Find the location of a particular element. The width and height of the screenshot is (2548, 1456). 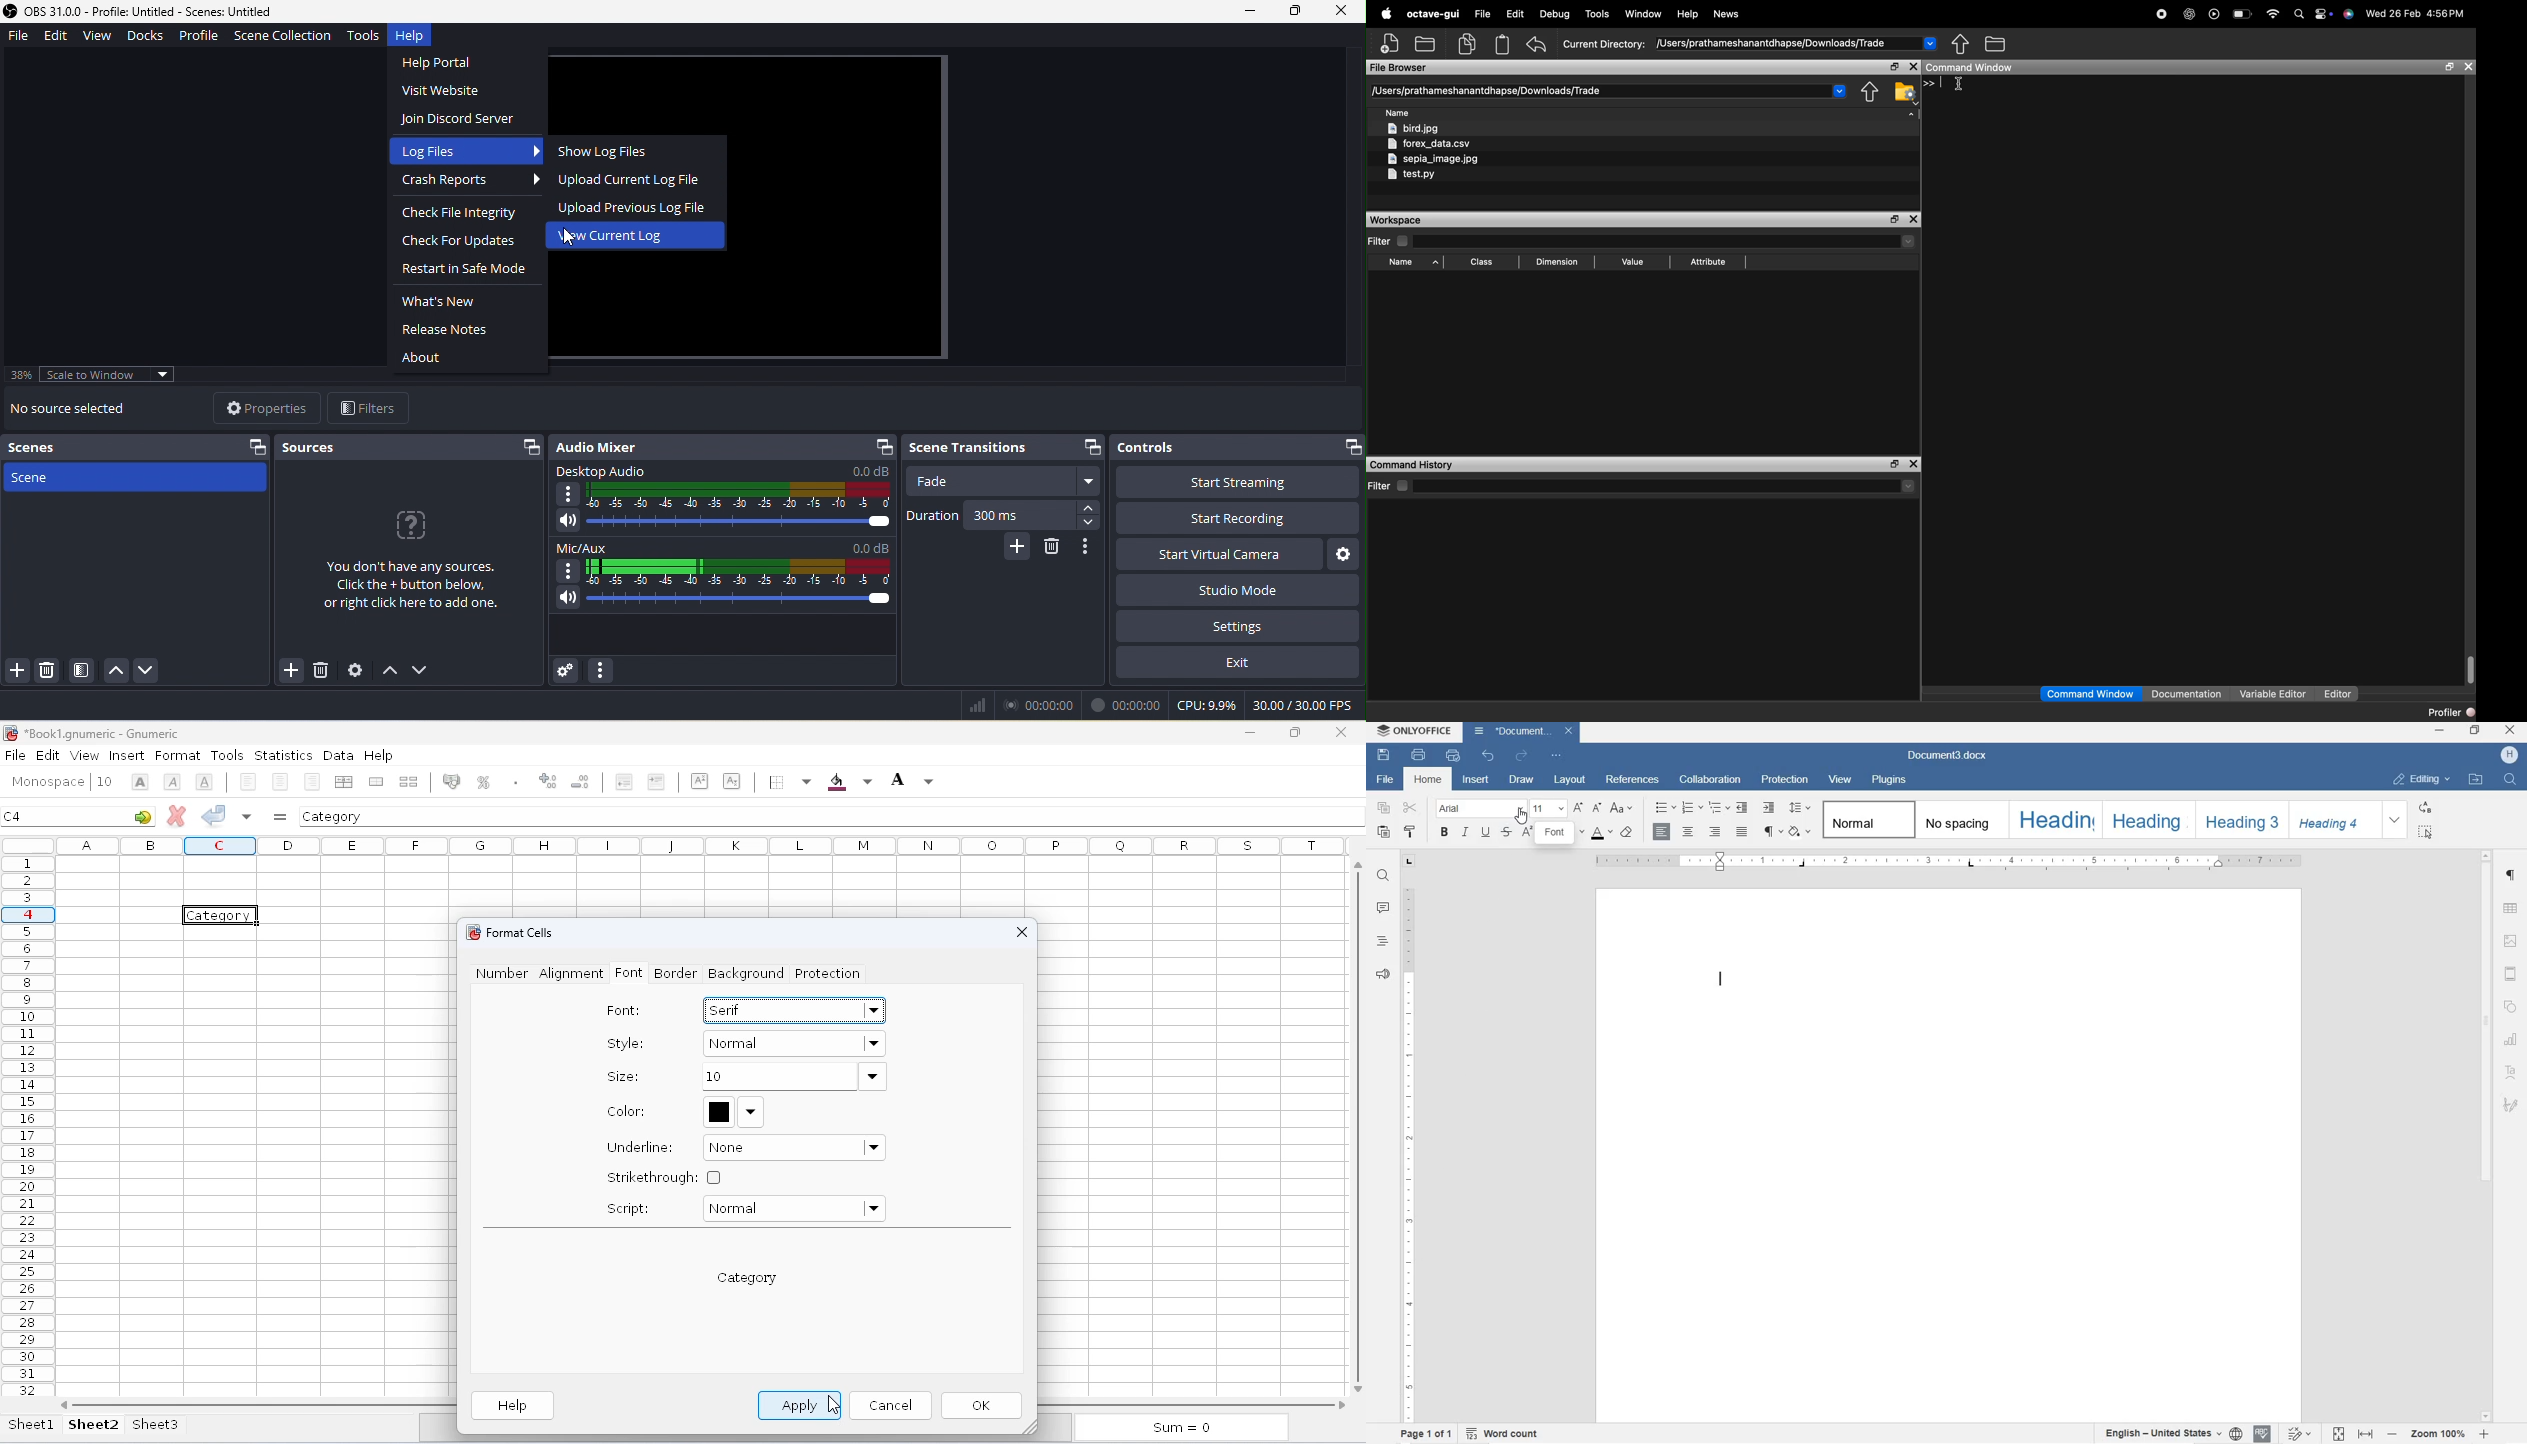

NORMAL is located at coordinates (1867, 819).